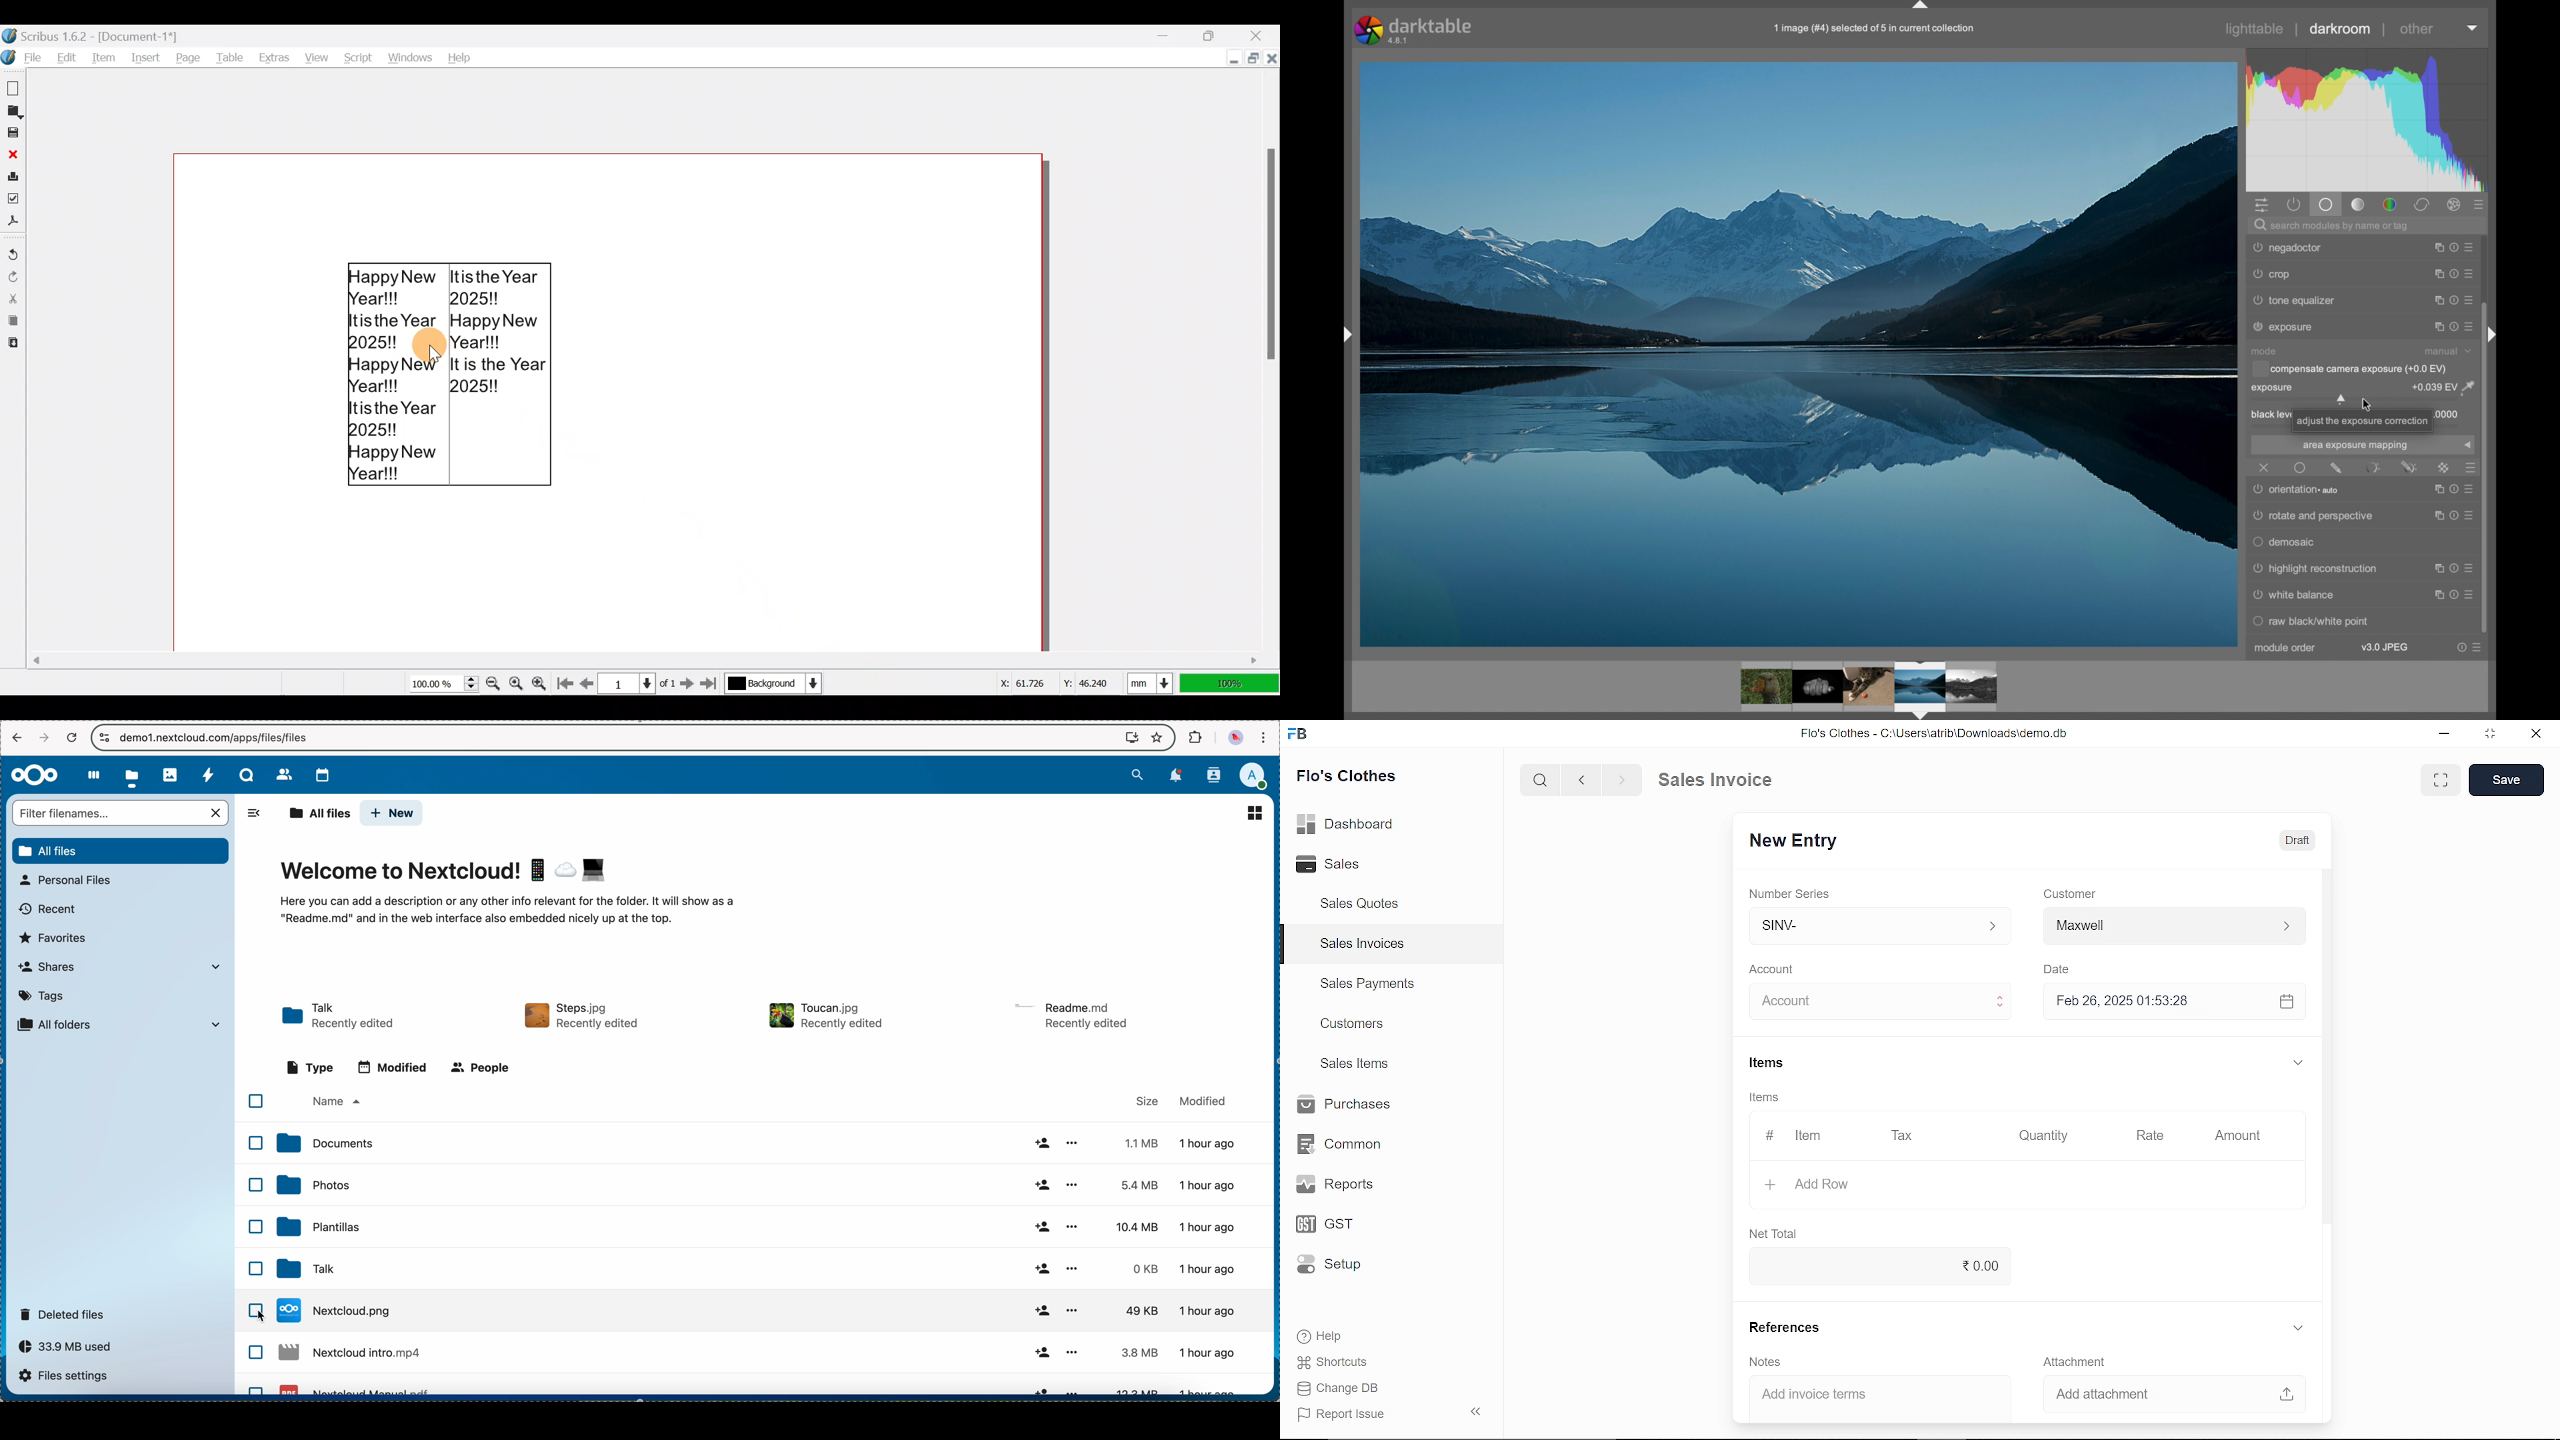 The height and width of the screenshot is (1456, 2576). What do you see at coordinates (71, 880) in the screenshot?
I see `personal files` at bounding box center [71, 880].